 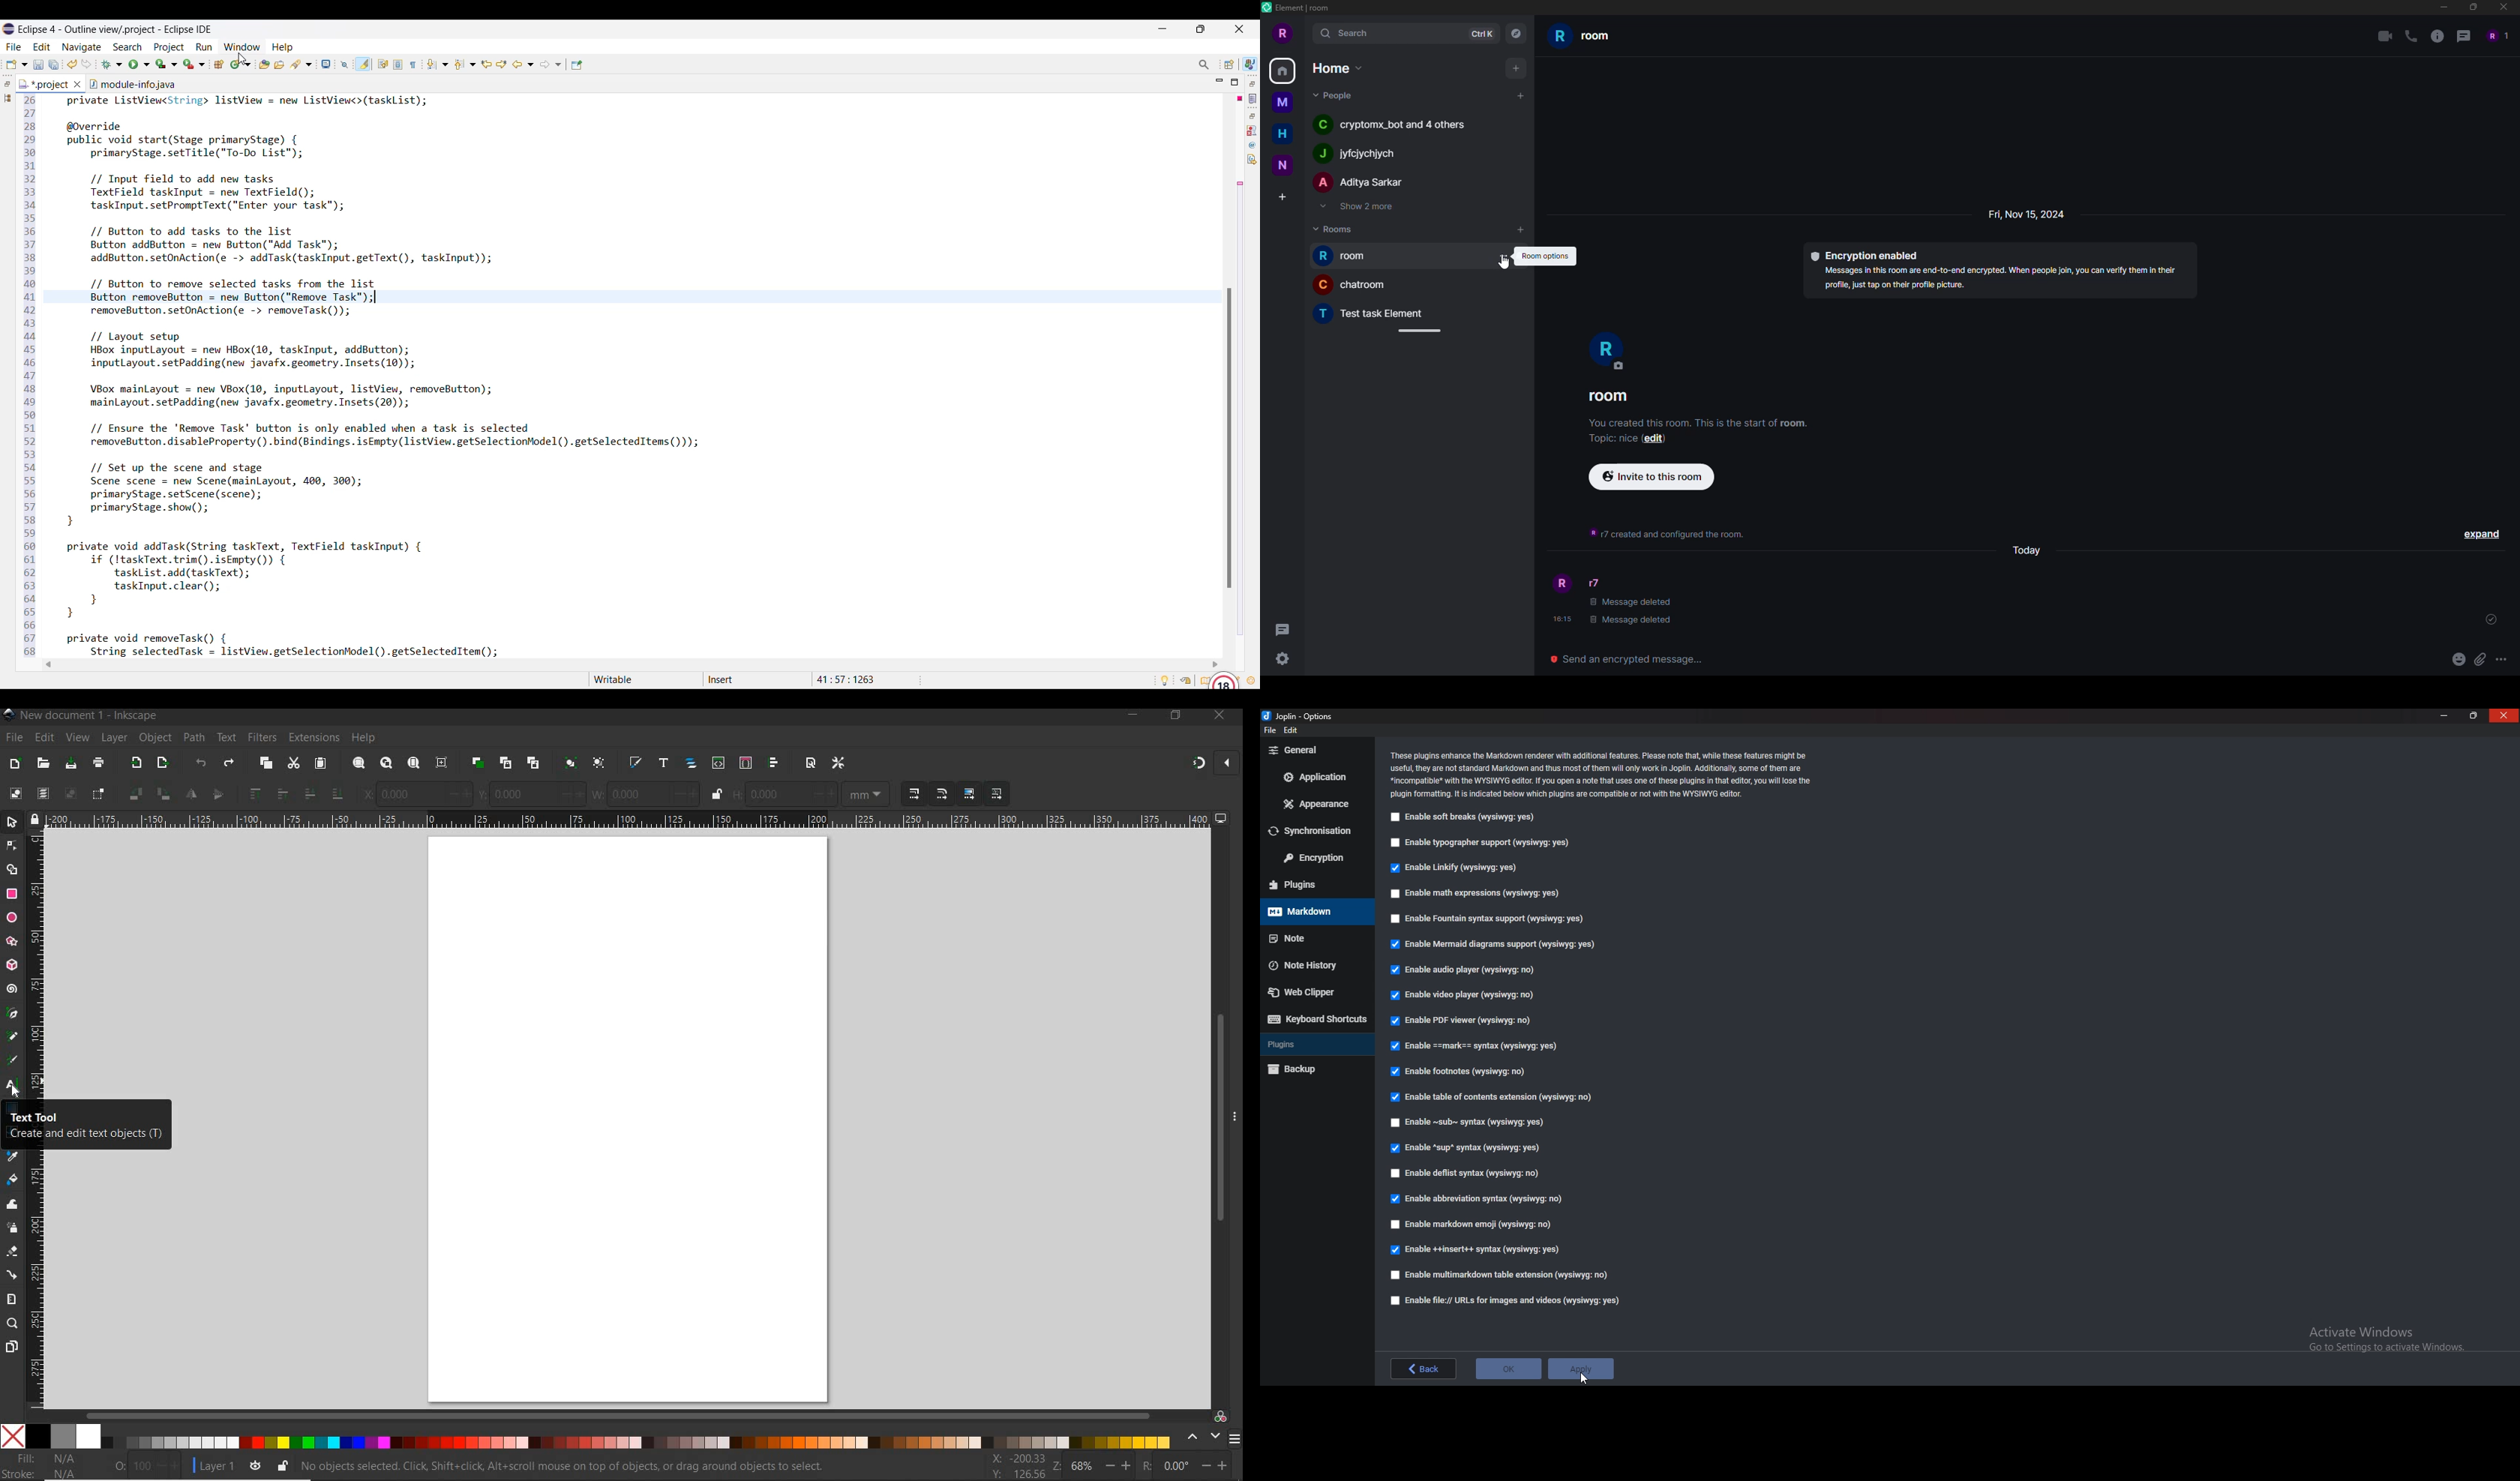 What do you see at coordinates (1196, 764) in the screenshot?
I see `snapping tool` at bounding box center [1196, 764].